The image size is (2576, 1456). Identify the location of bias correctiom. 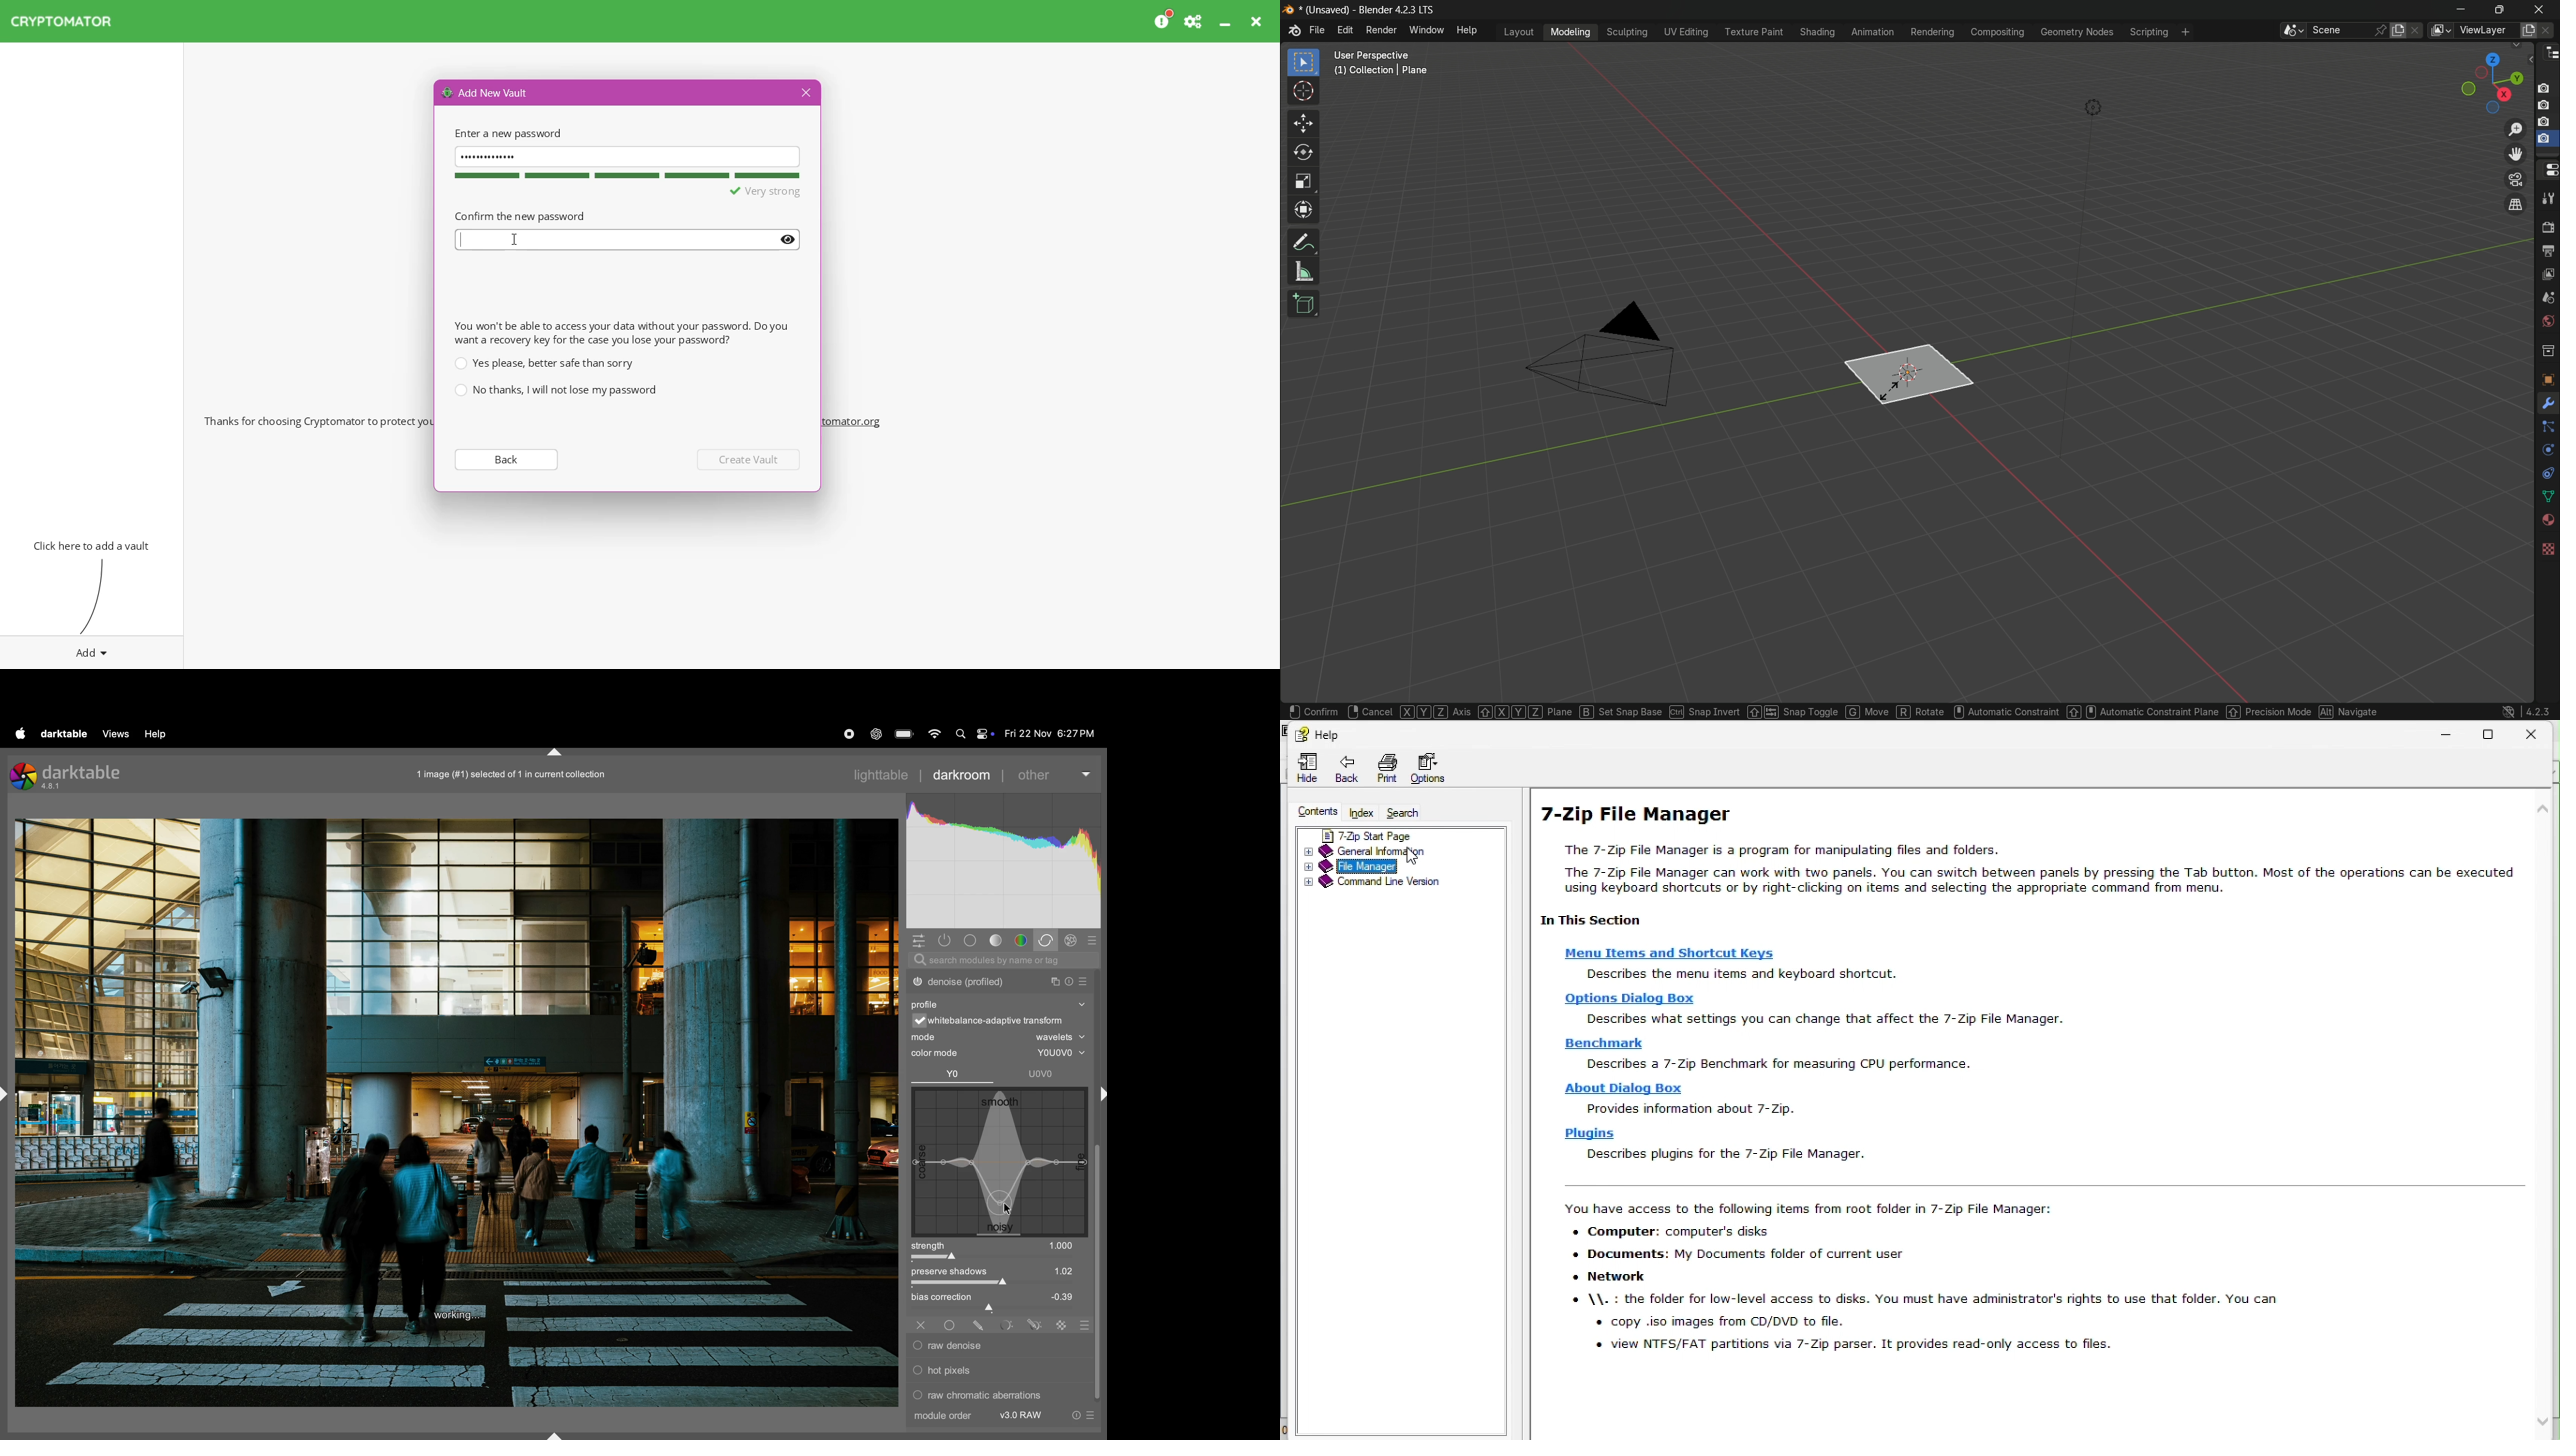
(996, 1302).